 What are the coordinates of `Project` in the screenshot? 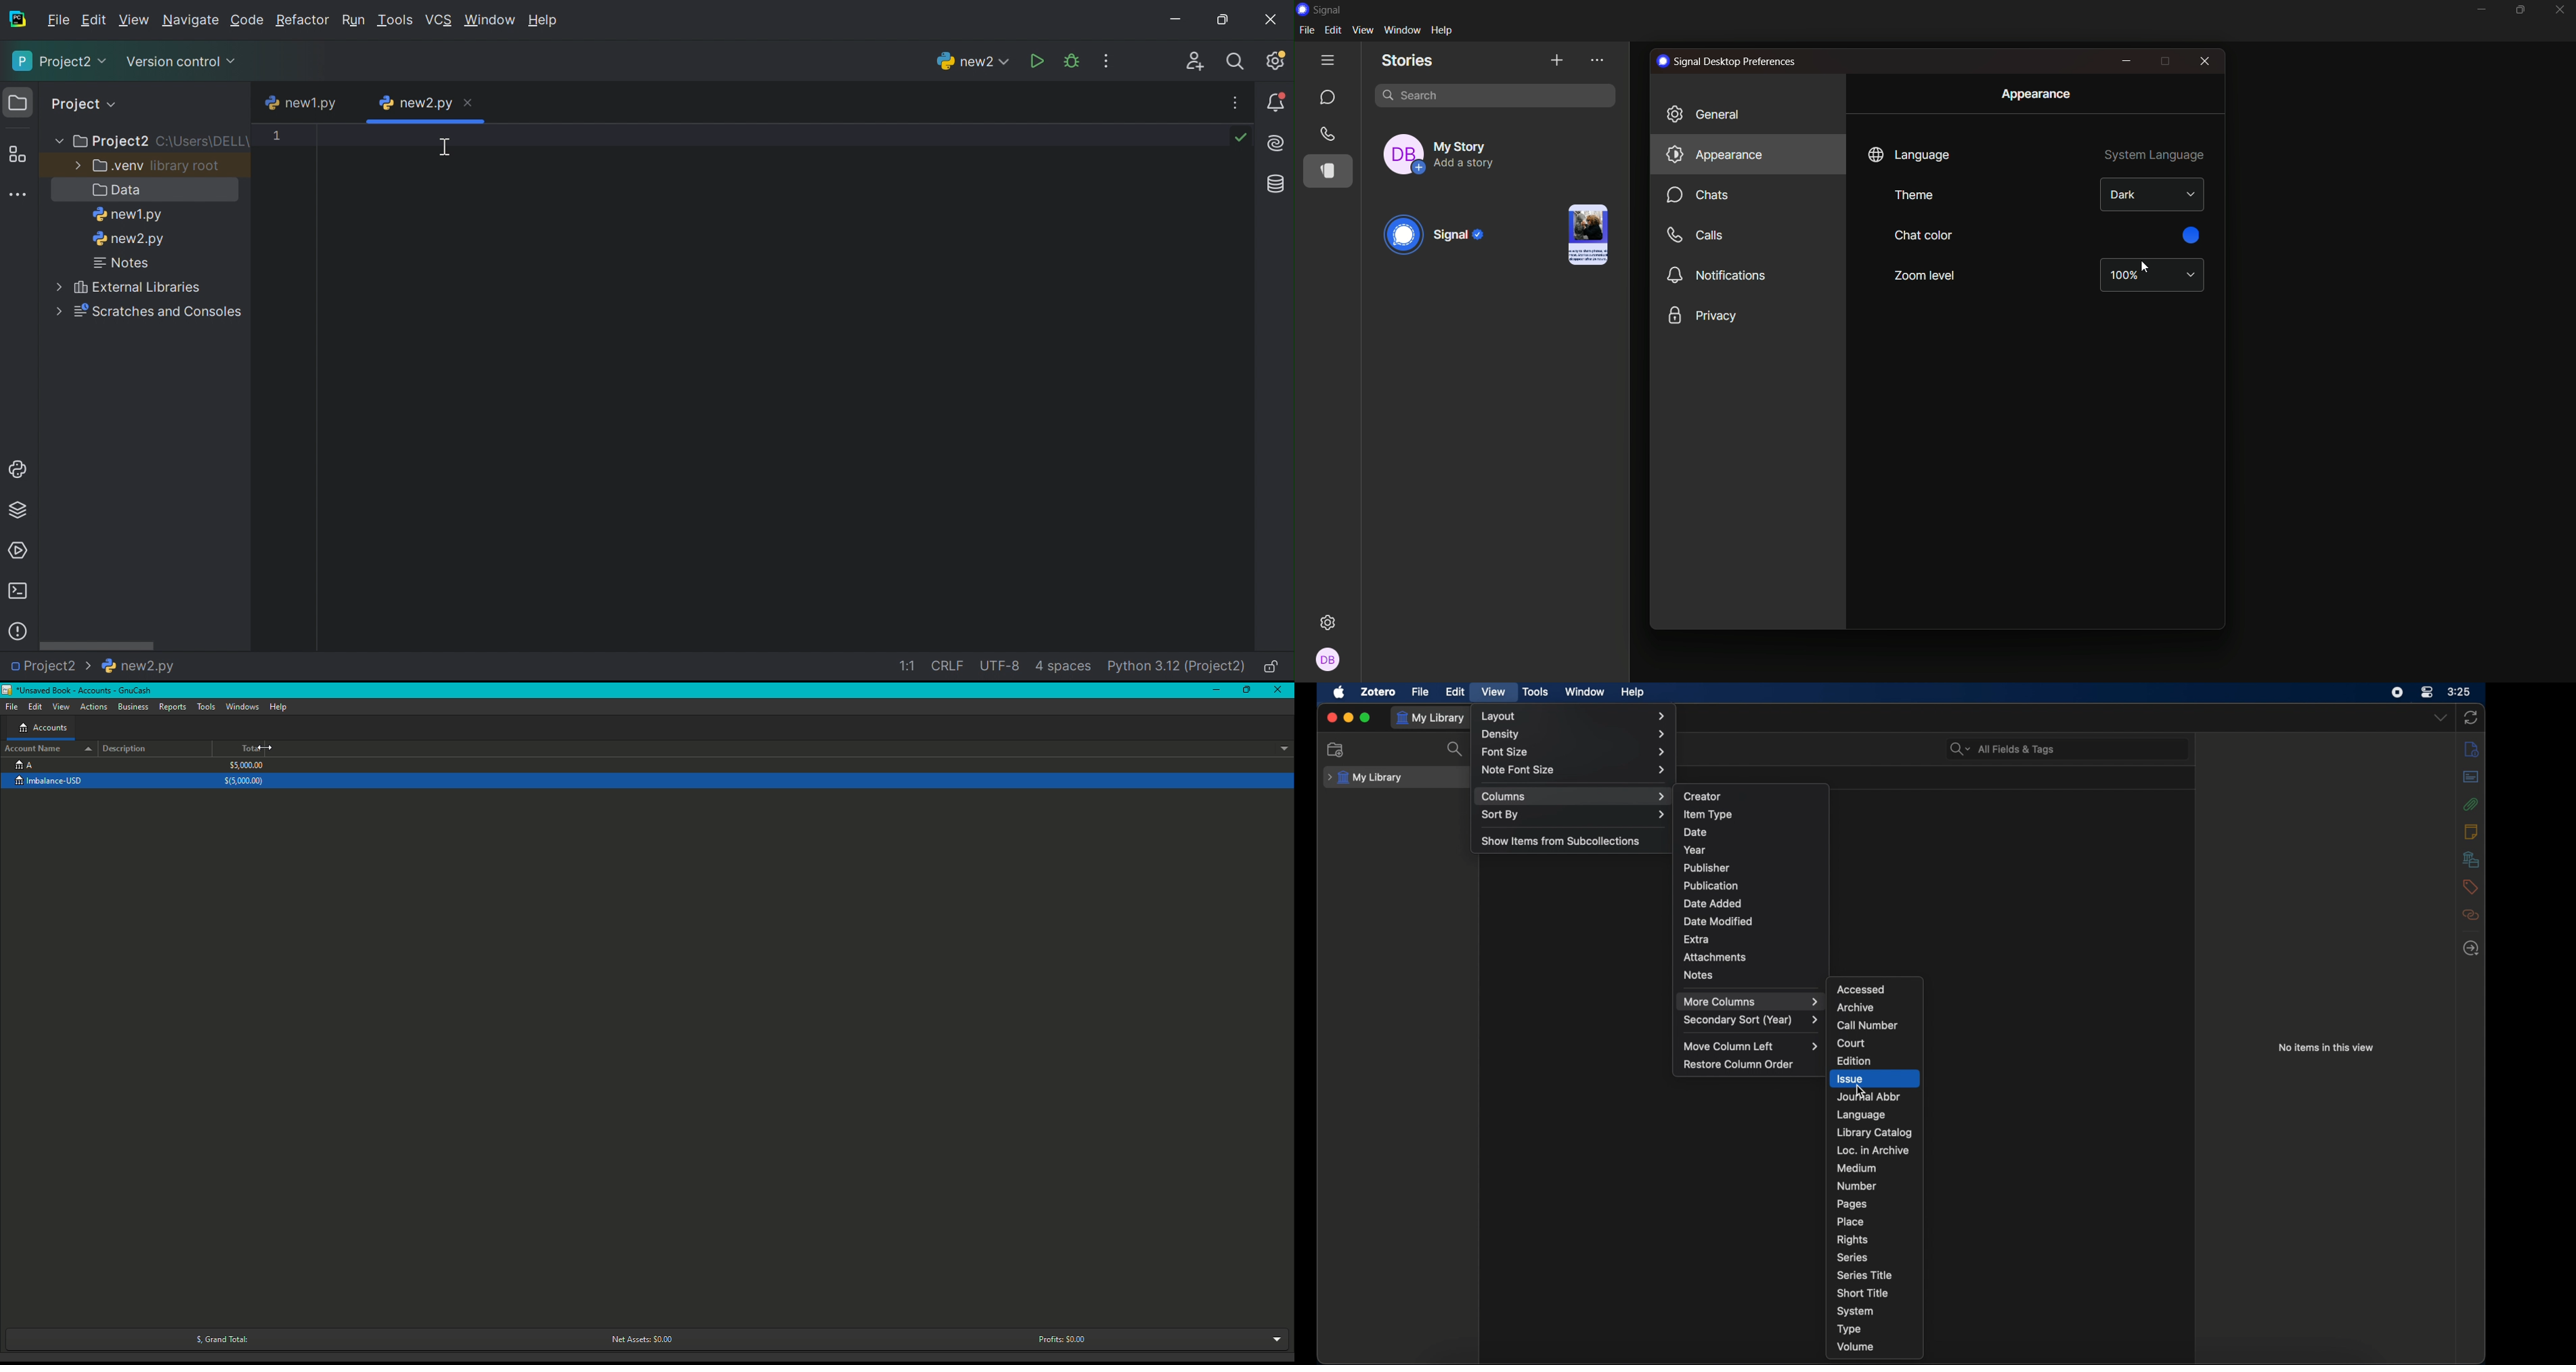 It's located at (85, 103).